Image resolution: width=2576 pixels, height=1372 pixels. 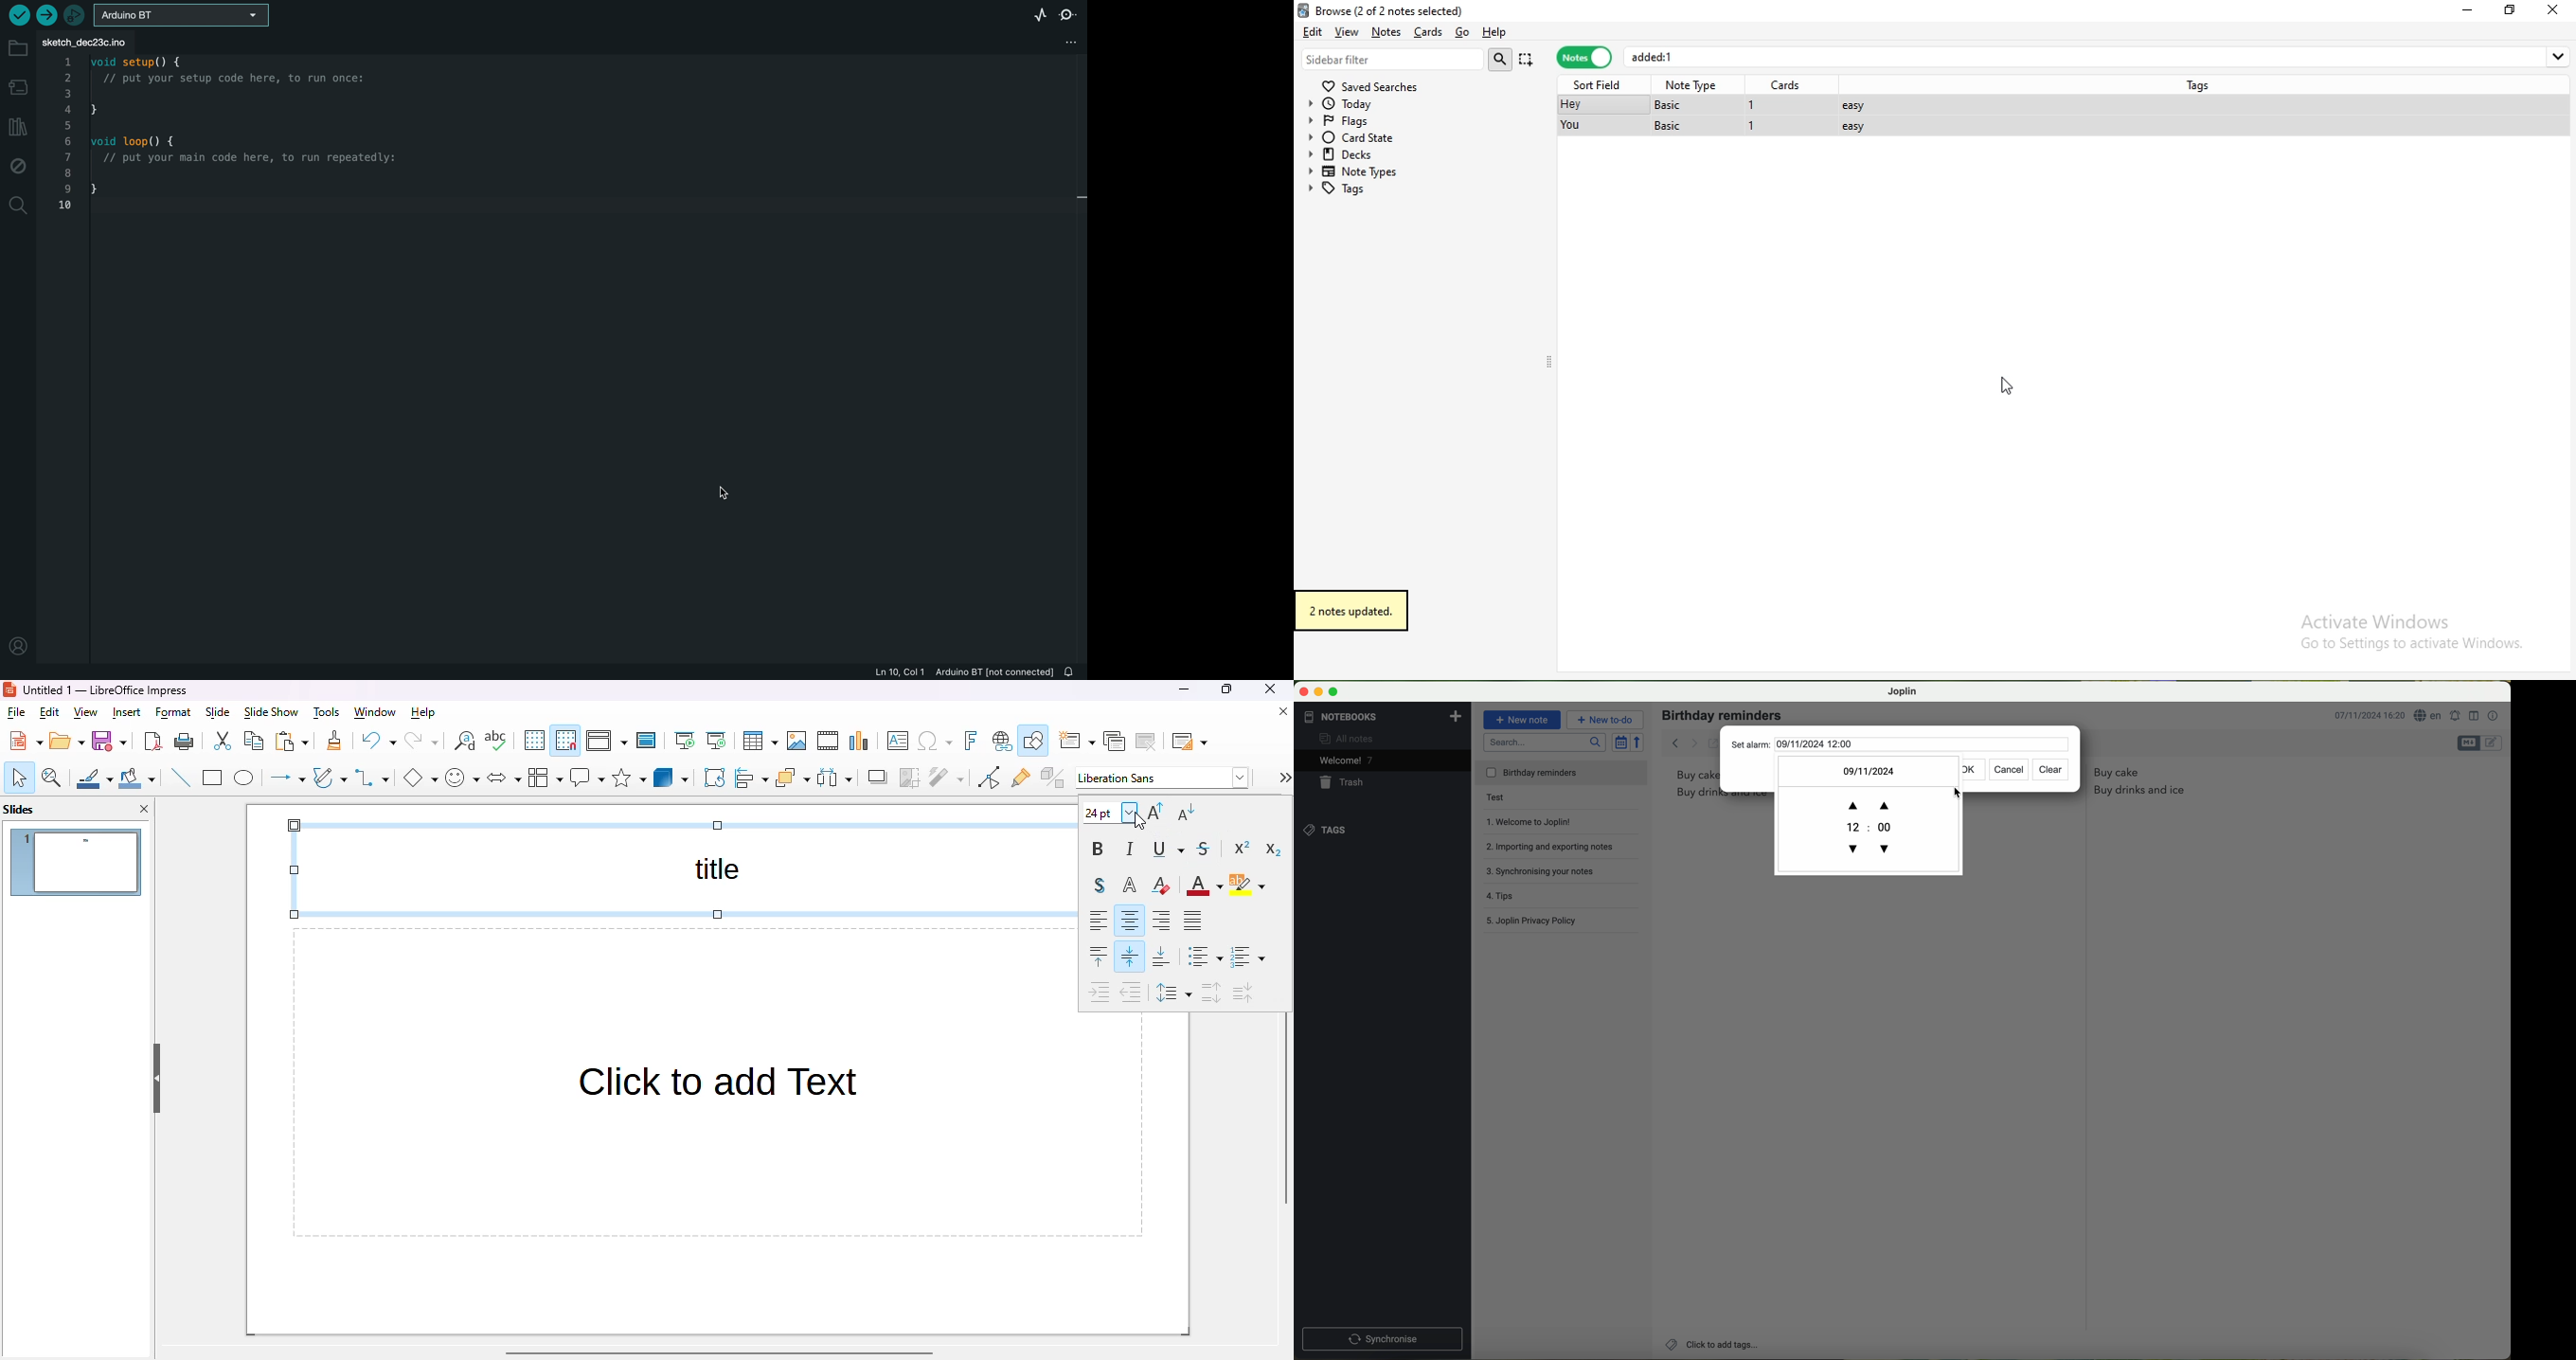 I want to click on profile, so click(x=19, y=643).